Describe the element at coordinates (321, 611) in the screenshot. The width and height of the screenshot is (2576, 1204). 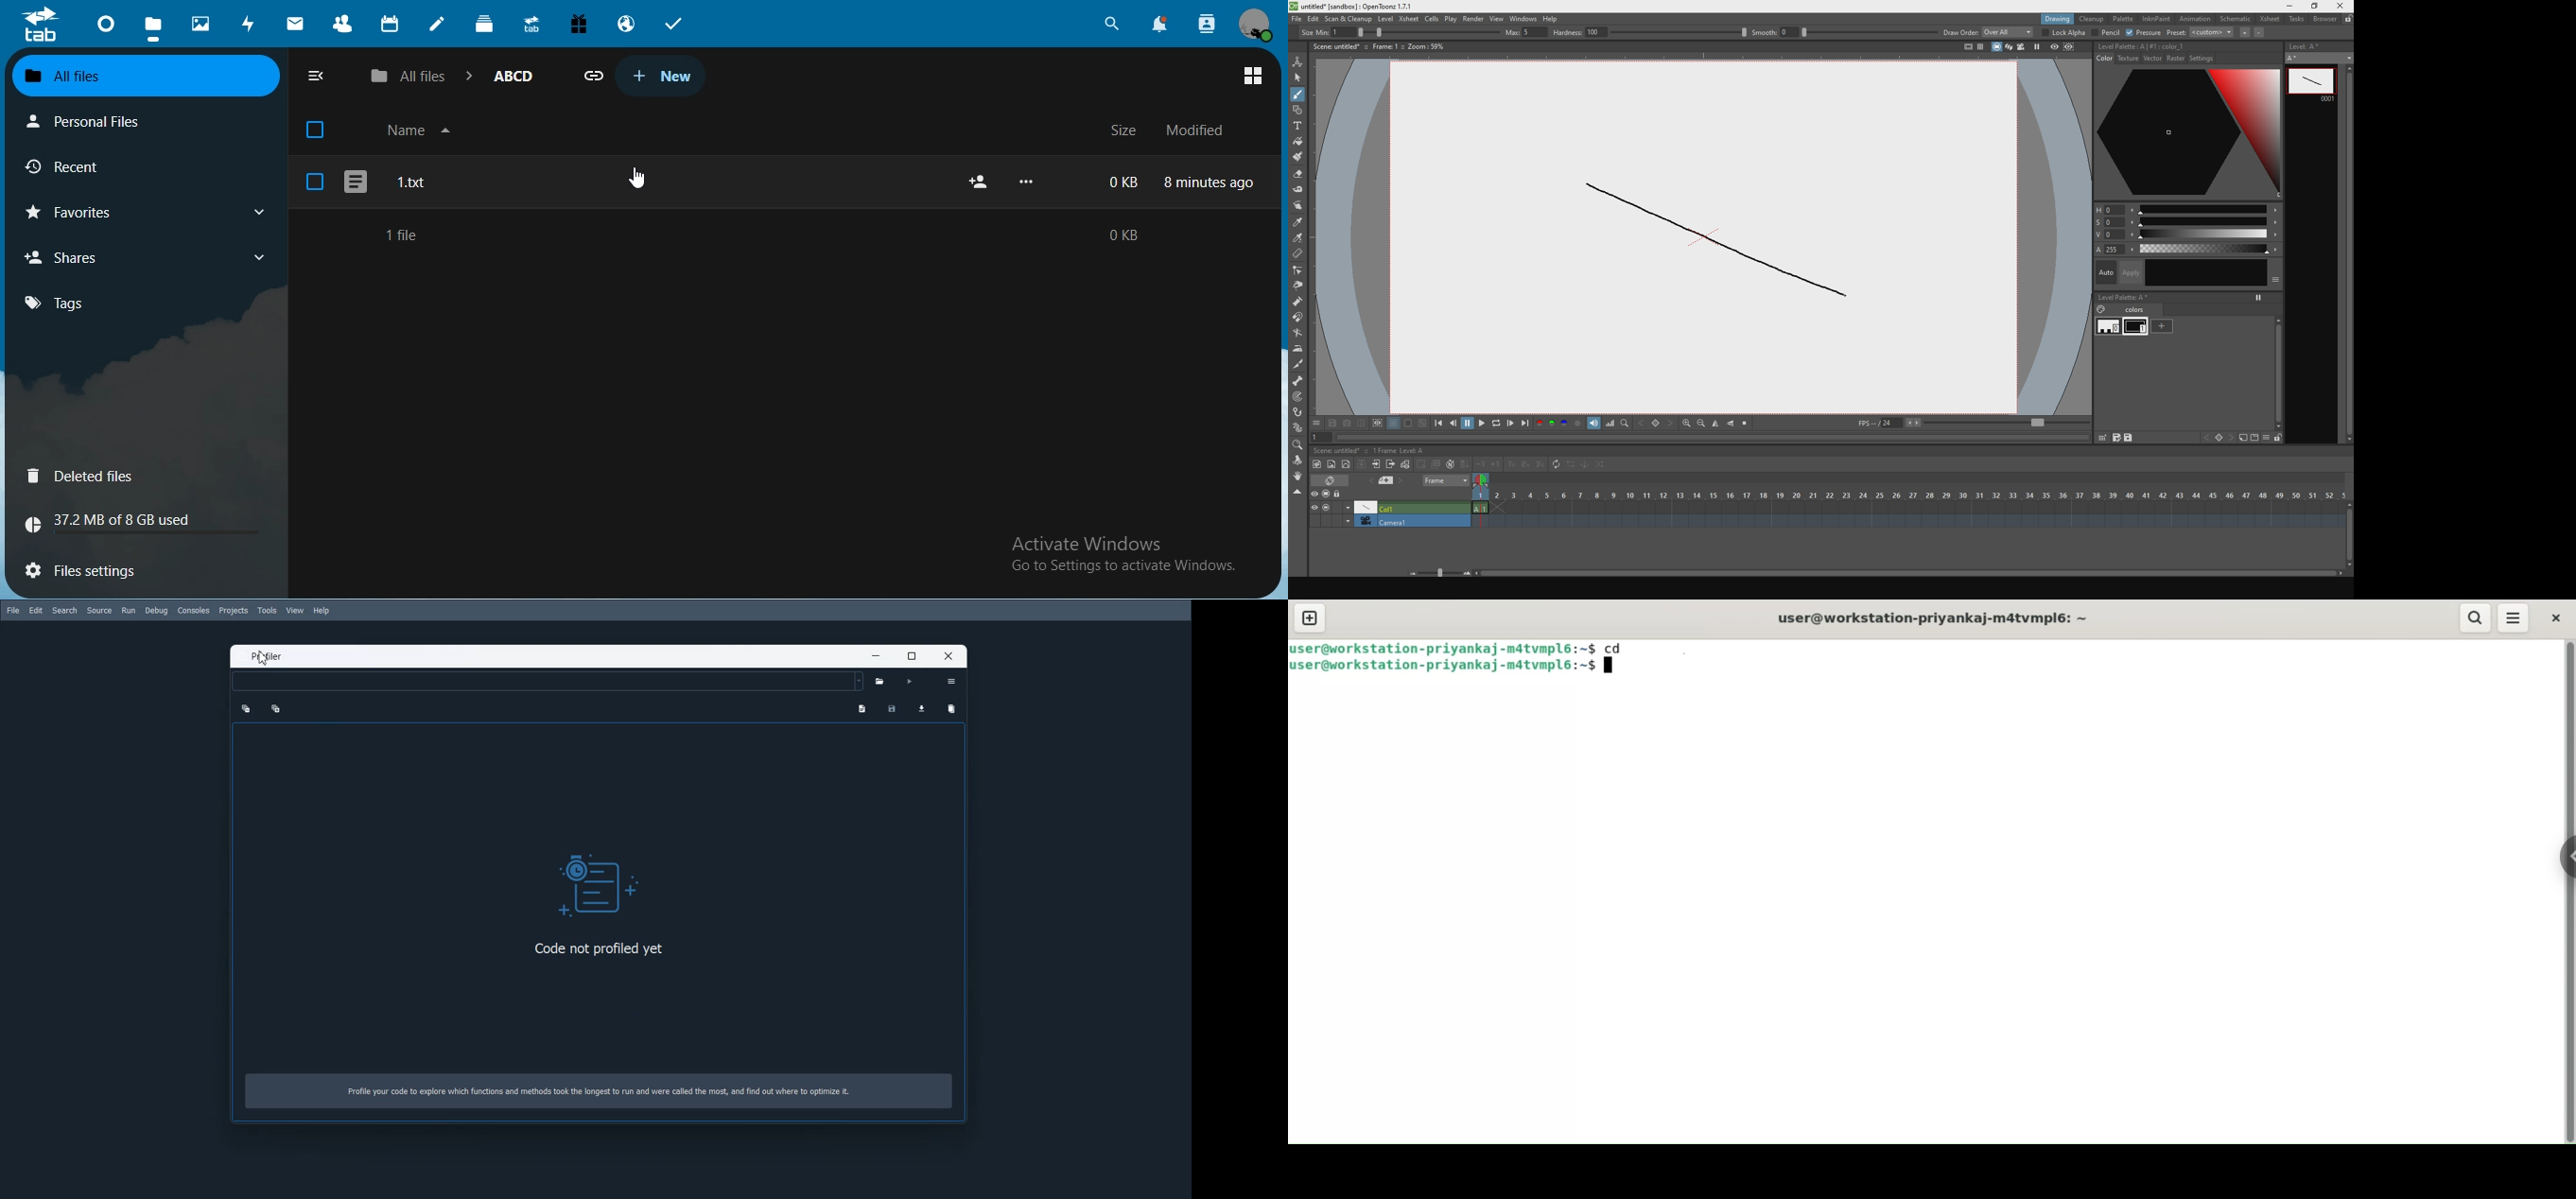
I see `Help` at that location.